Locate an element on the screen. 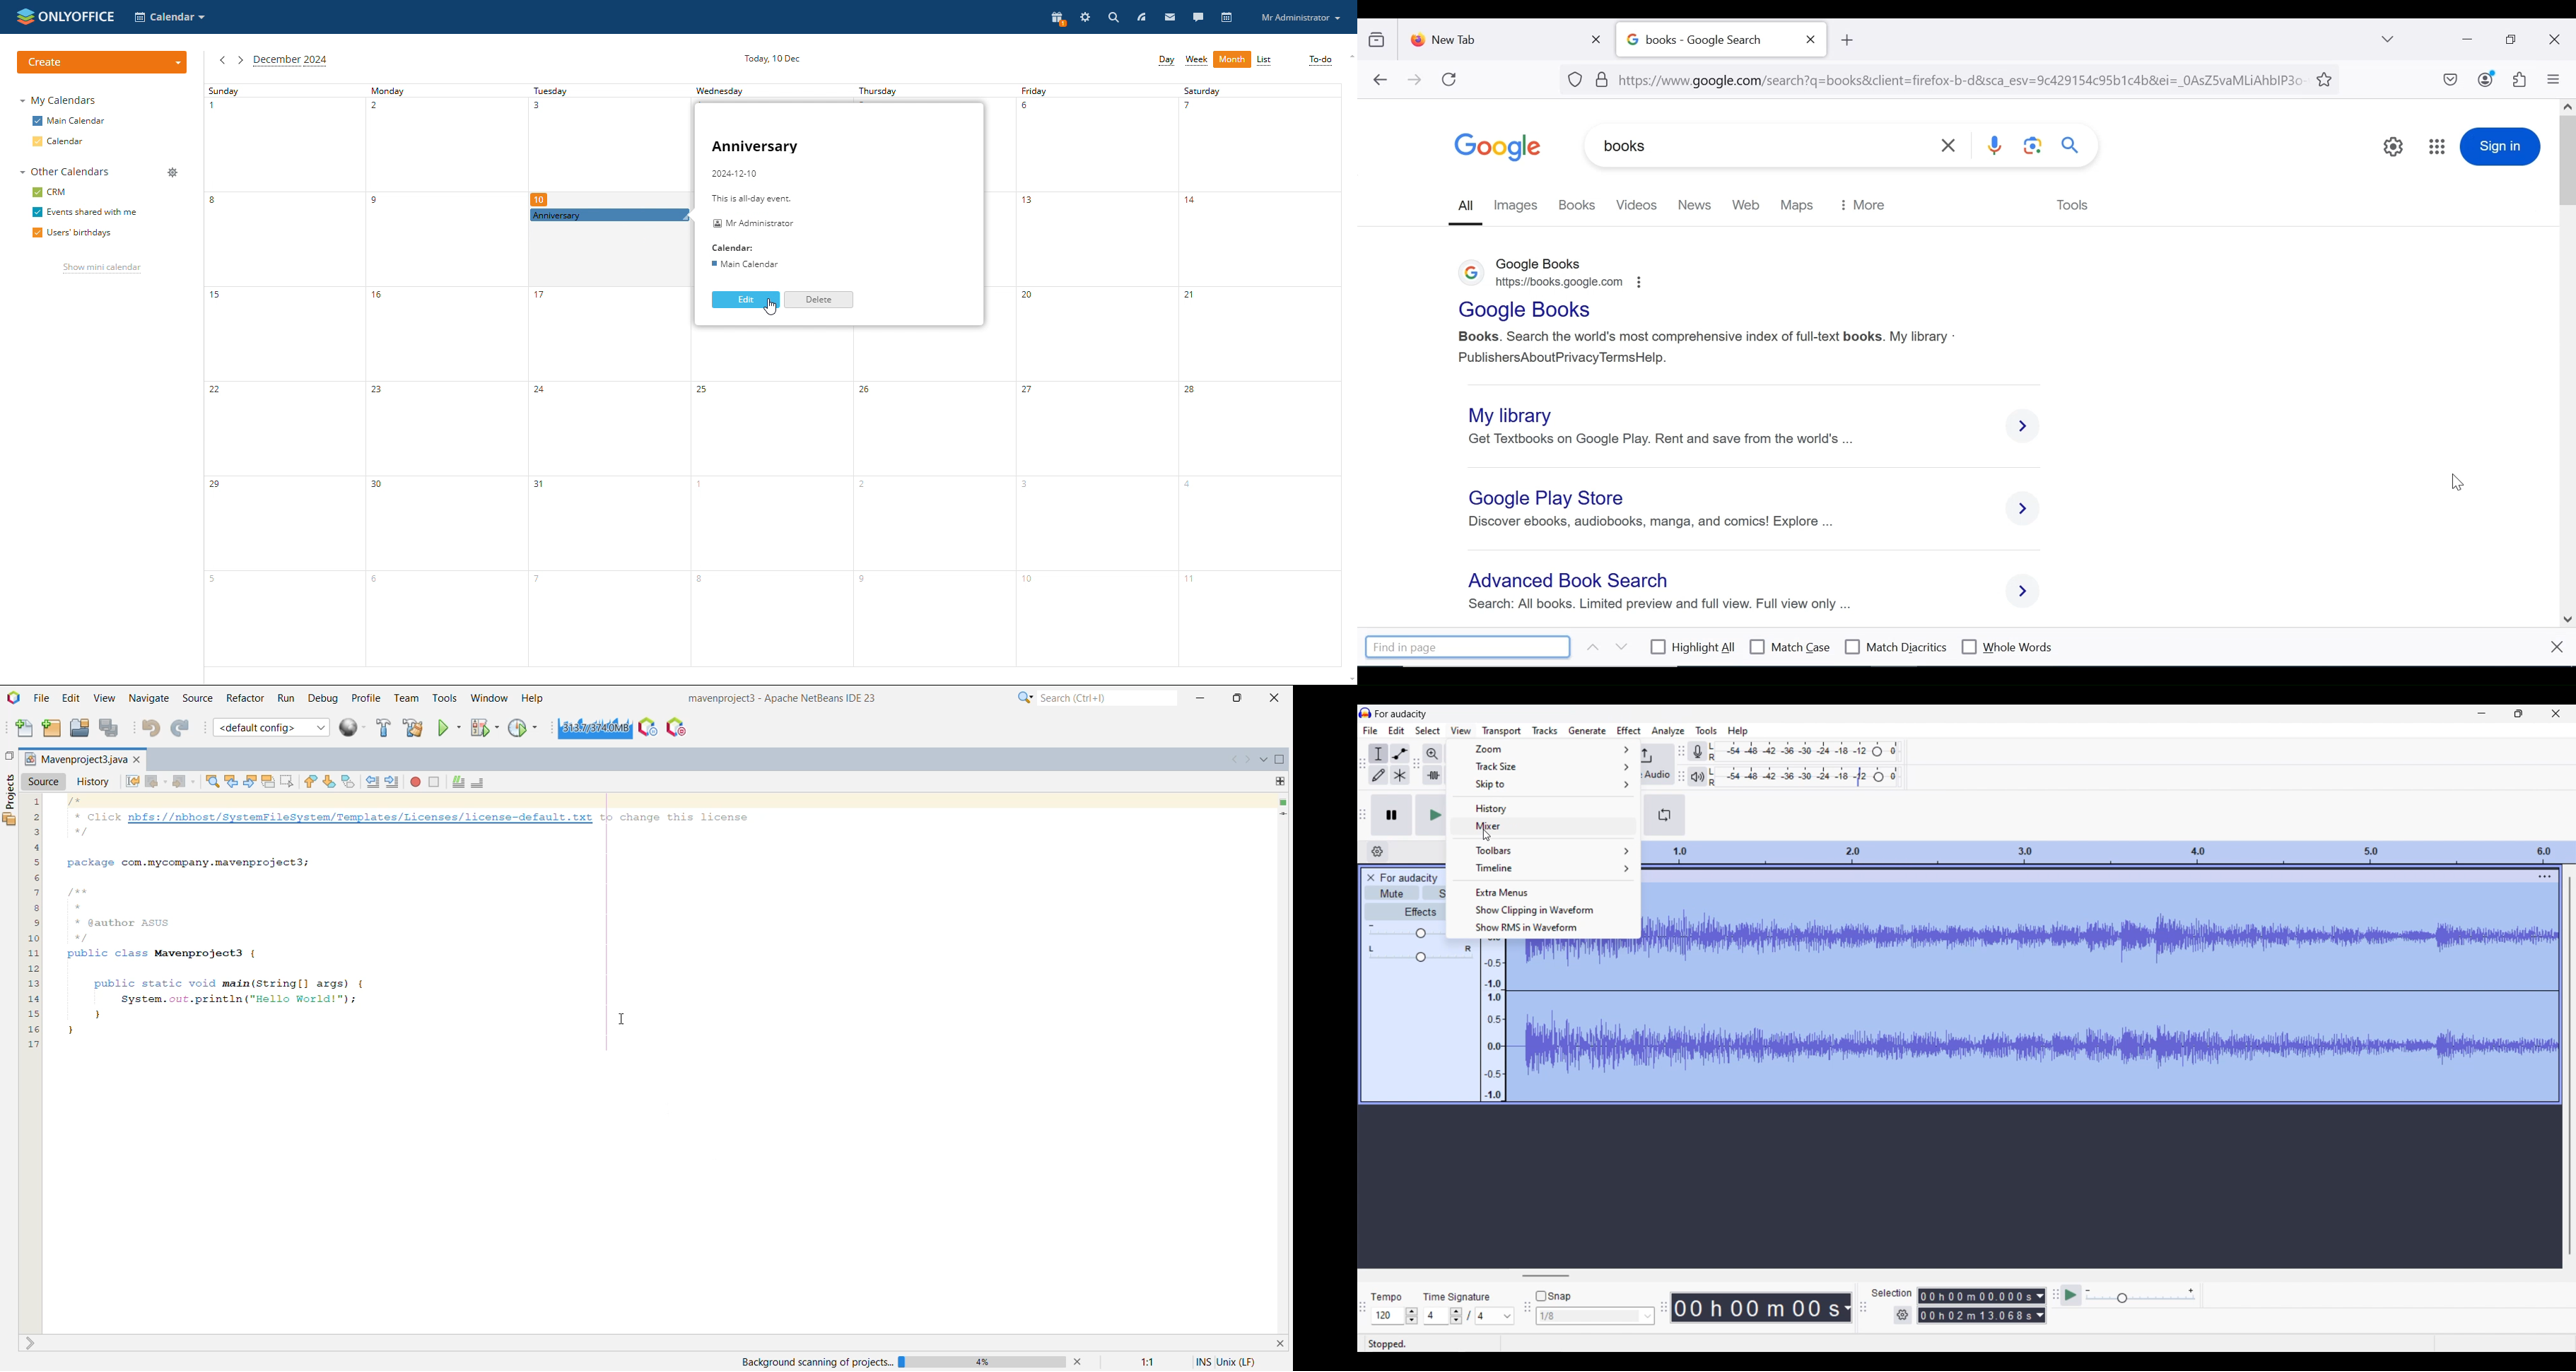 Image resolution: width=2576 pixels, height=1372 pixels. Pause is located at coordinates (1392, 815).